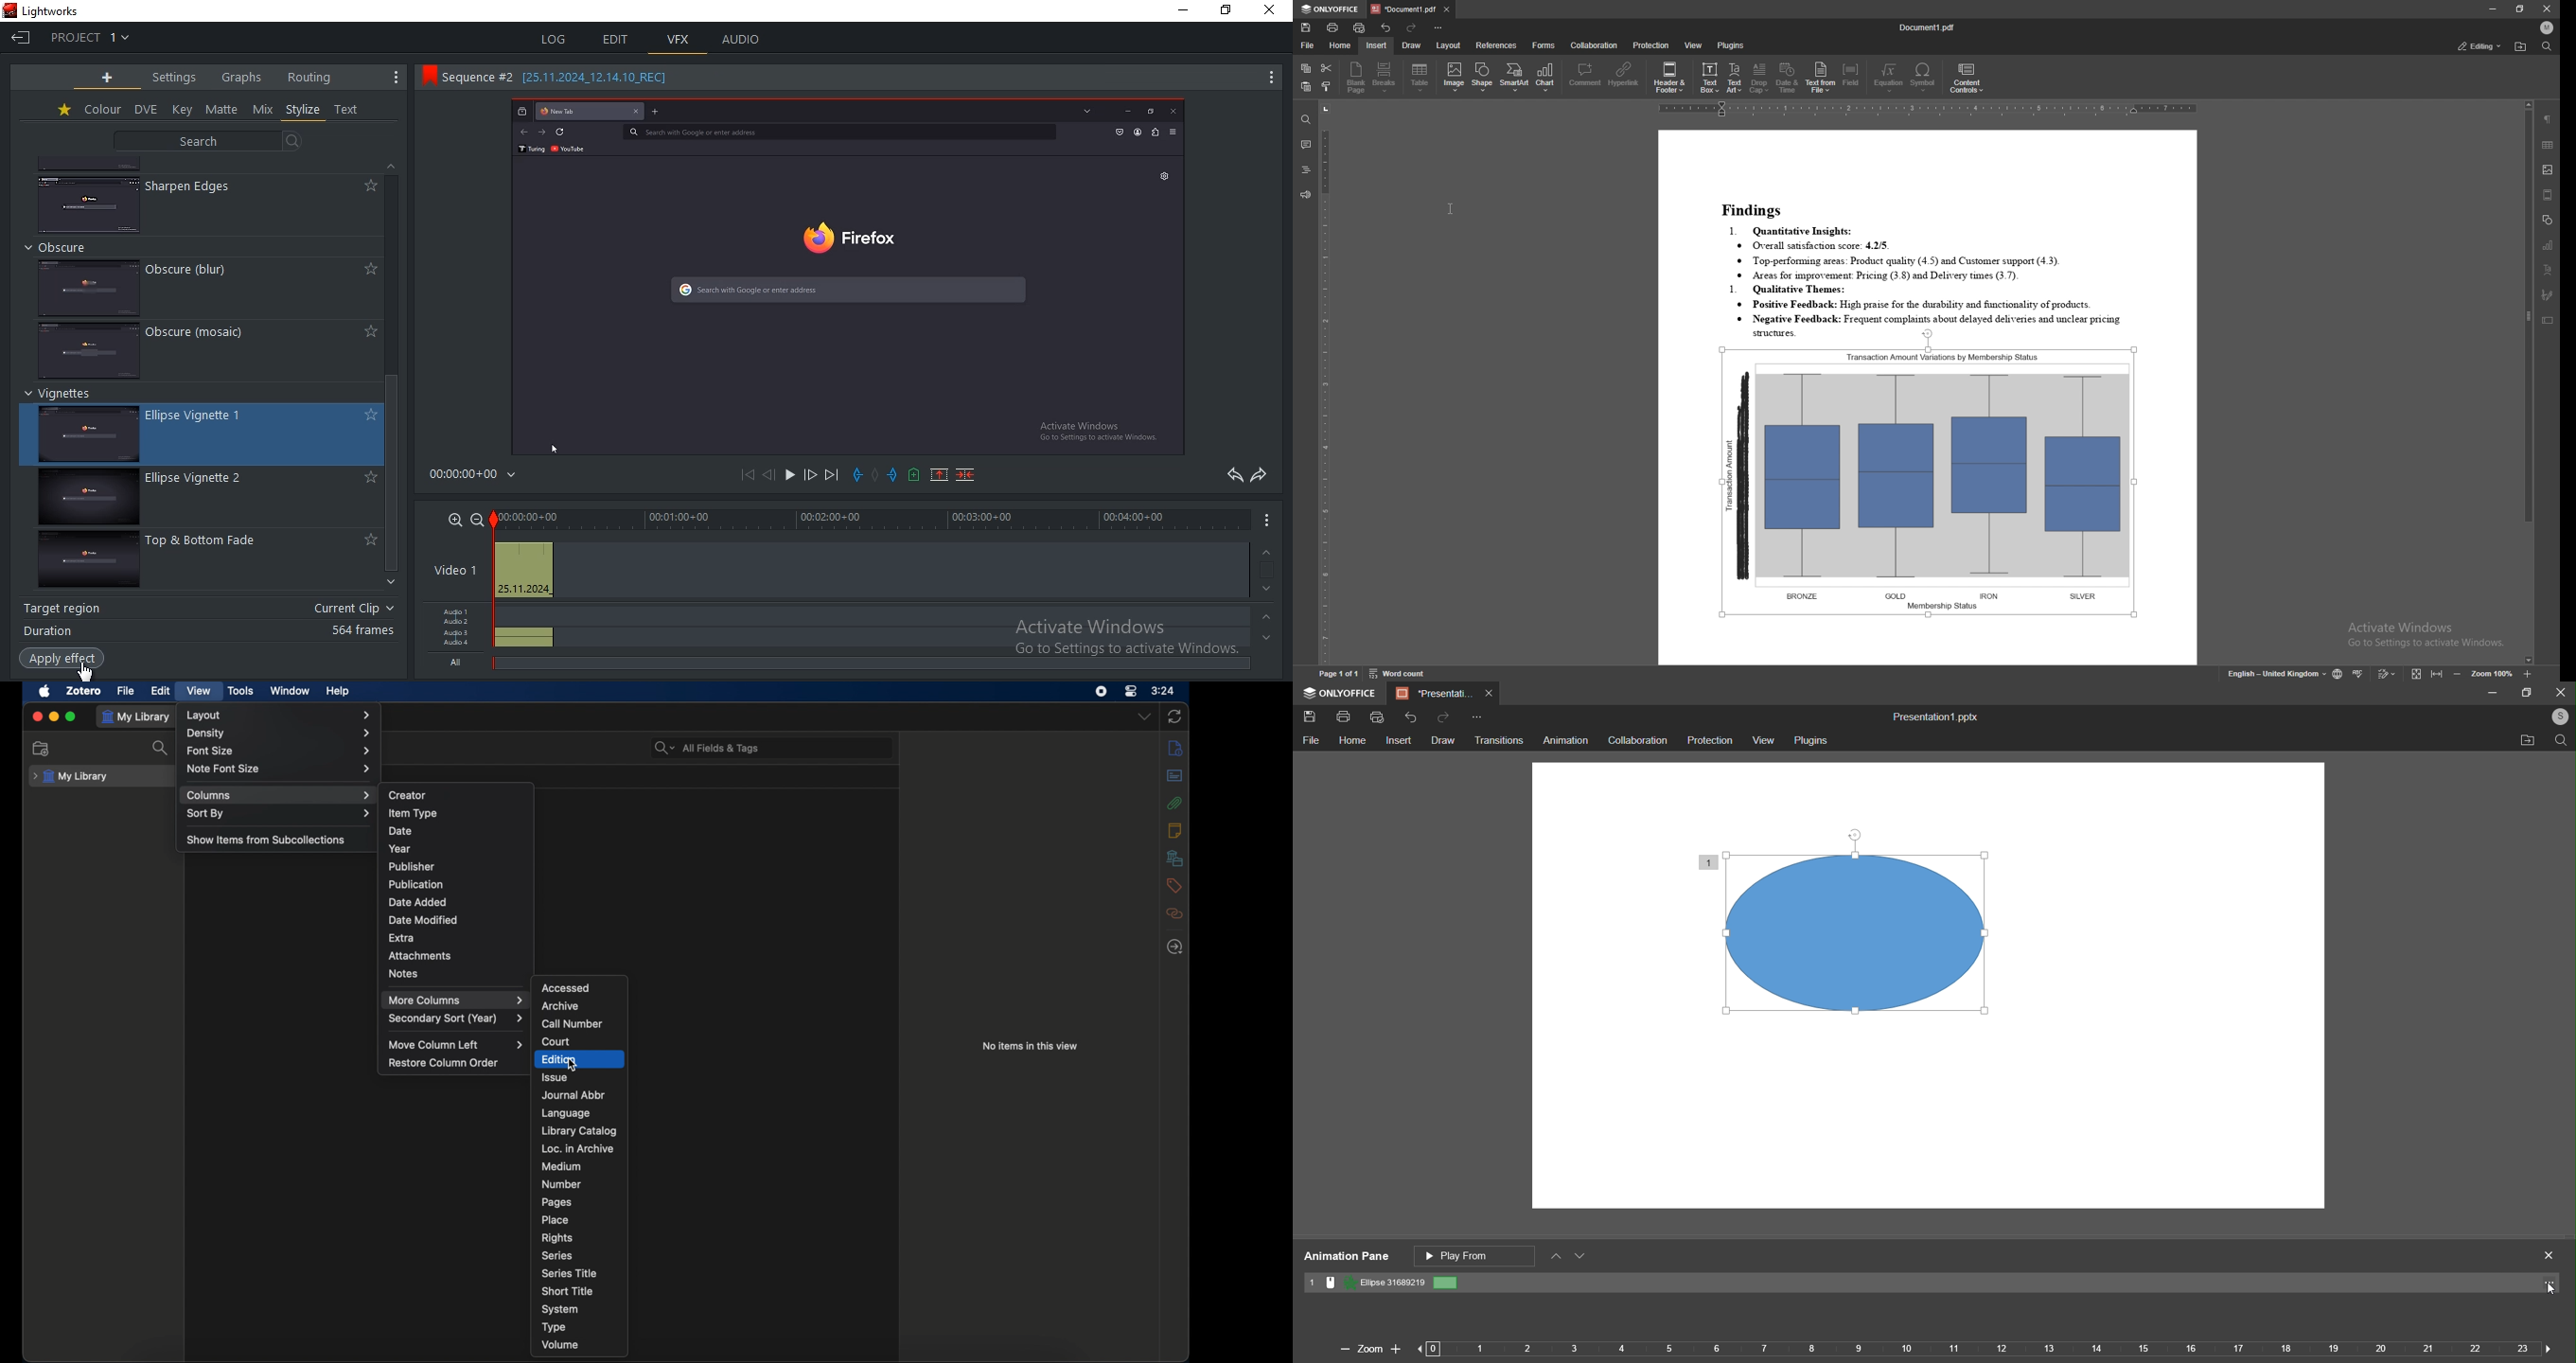  Describe the element at coordinates (369, 478) in the screenshot. I see `Add to favorites` at that location.